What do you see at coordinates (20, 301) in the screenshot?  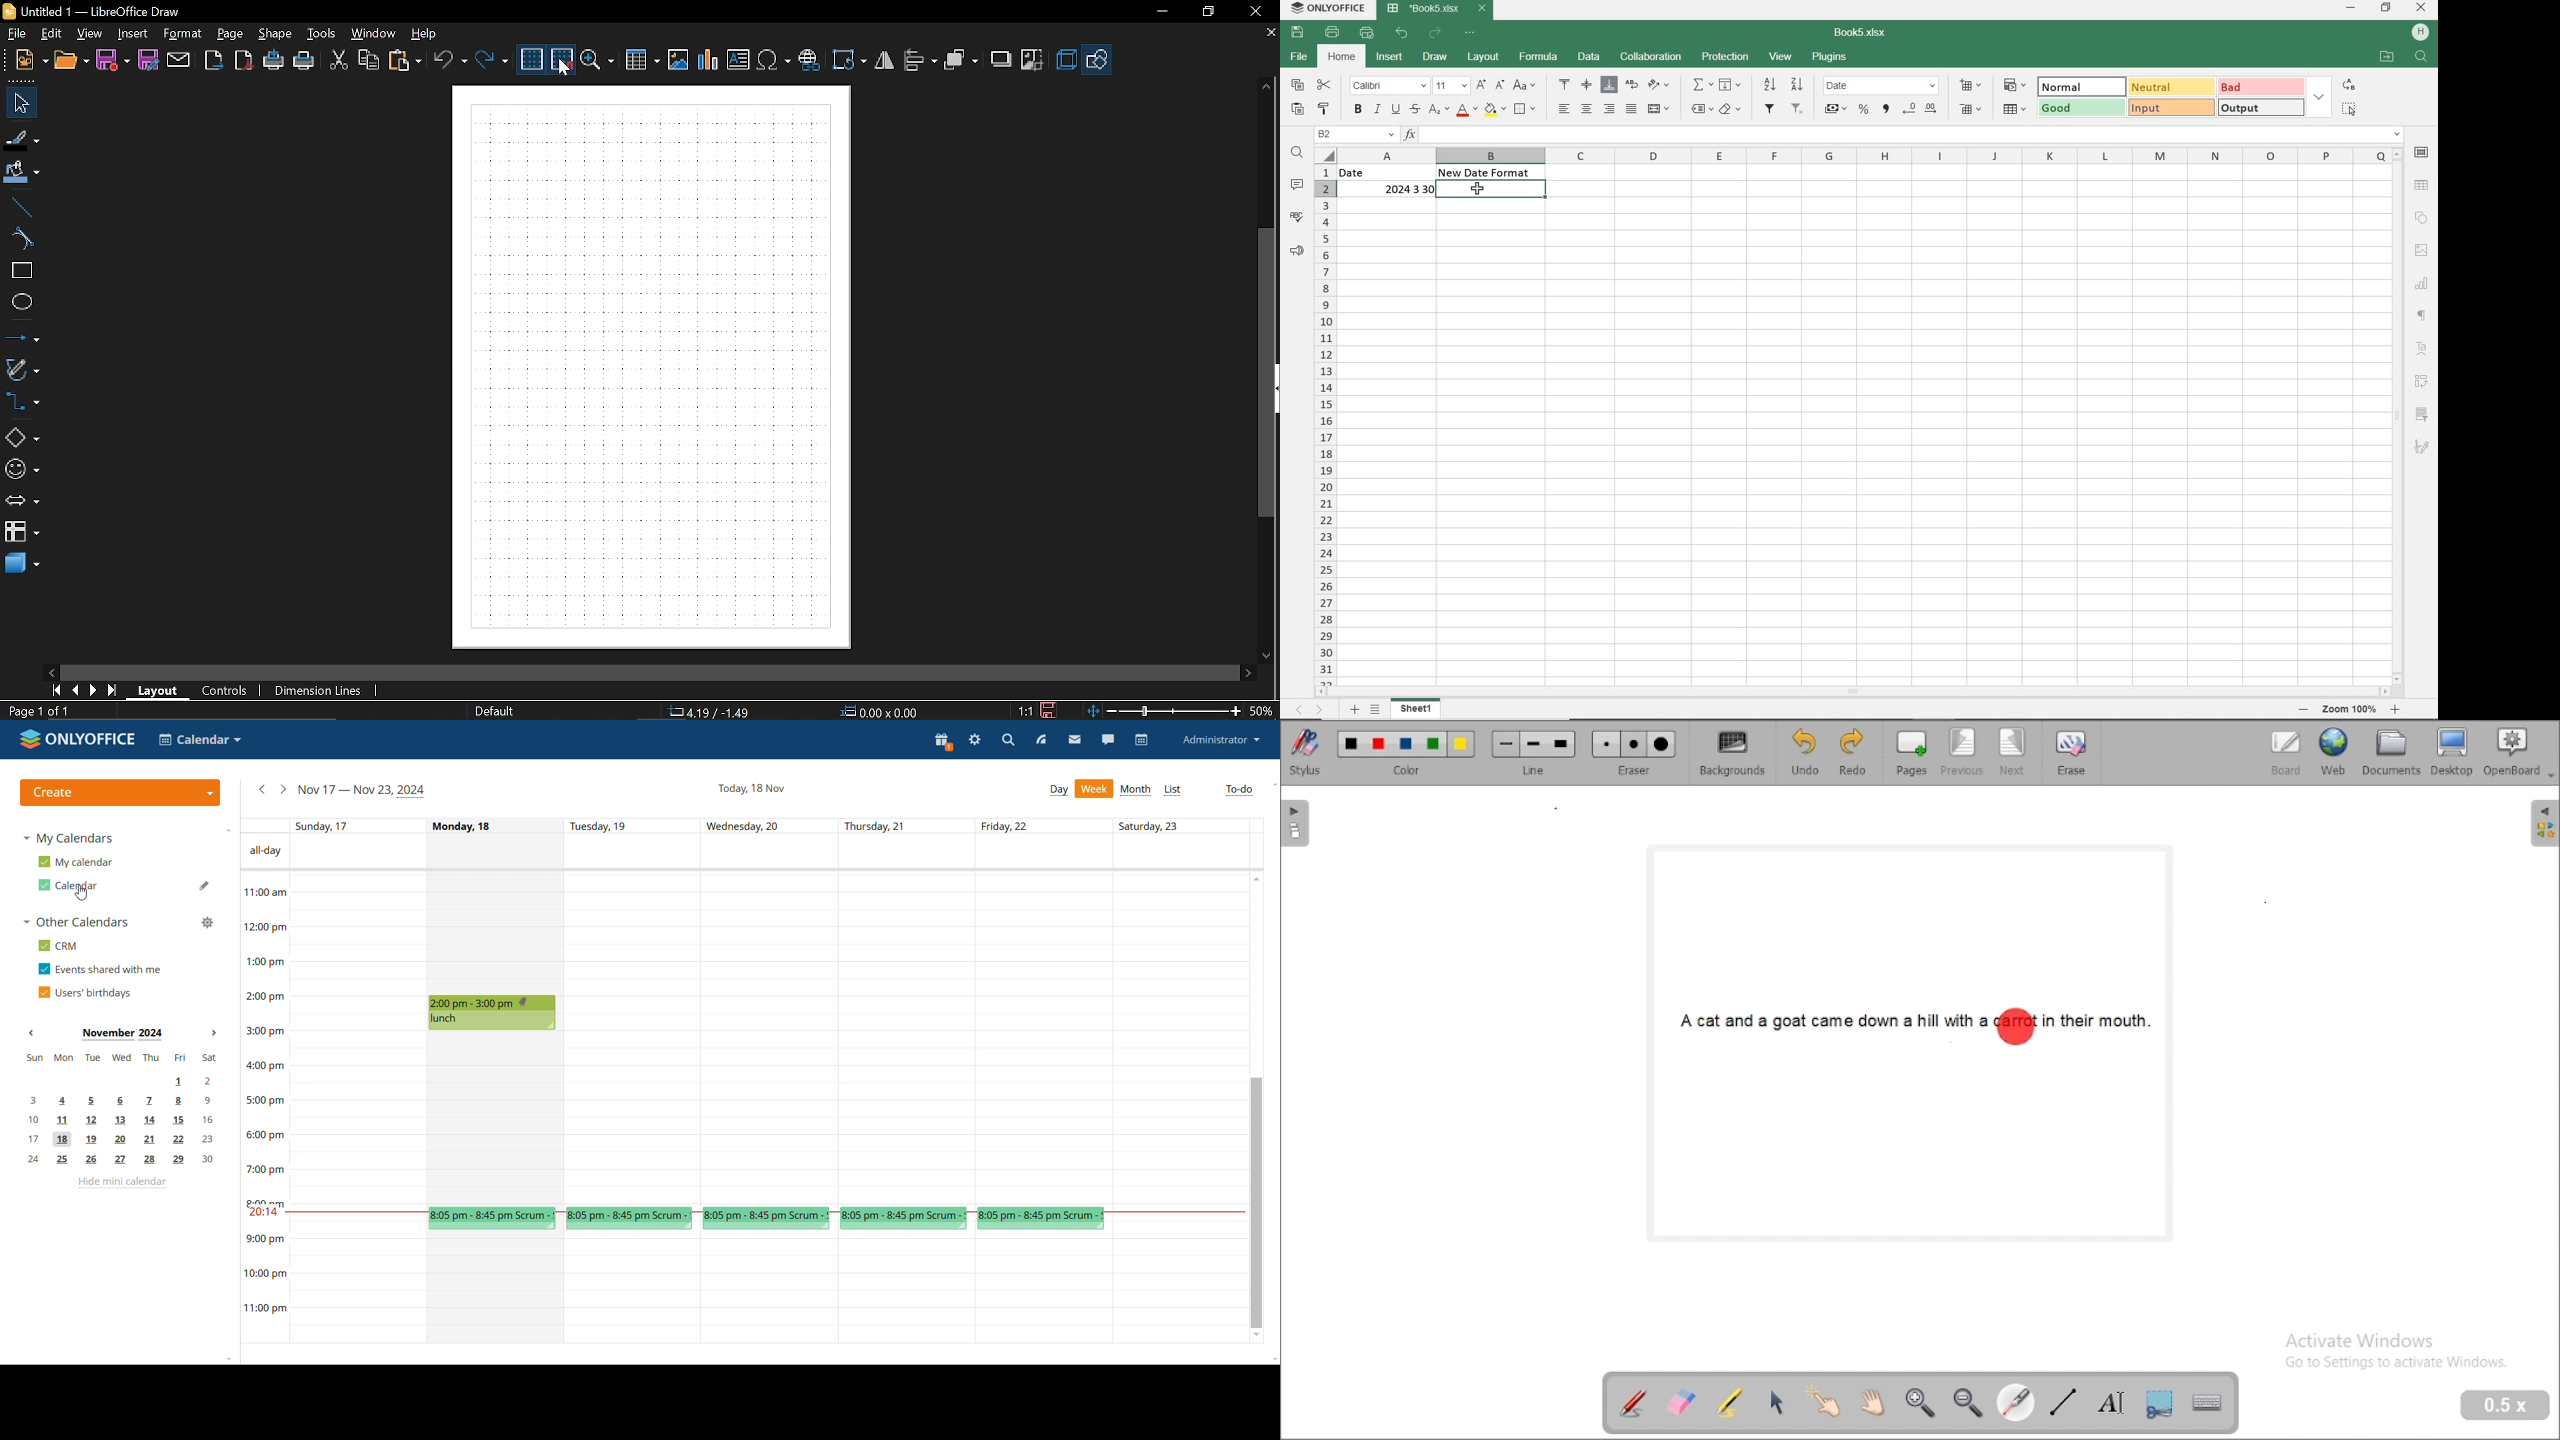 I see `ellipse` at bounding box center [20, 301].